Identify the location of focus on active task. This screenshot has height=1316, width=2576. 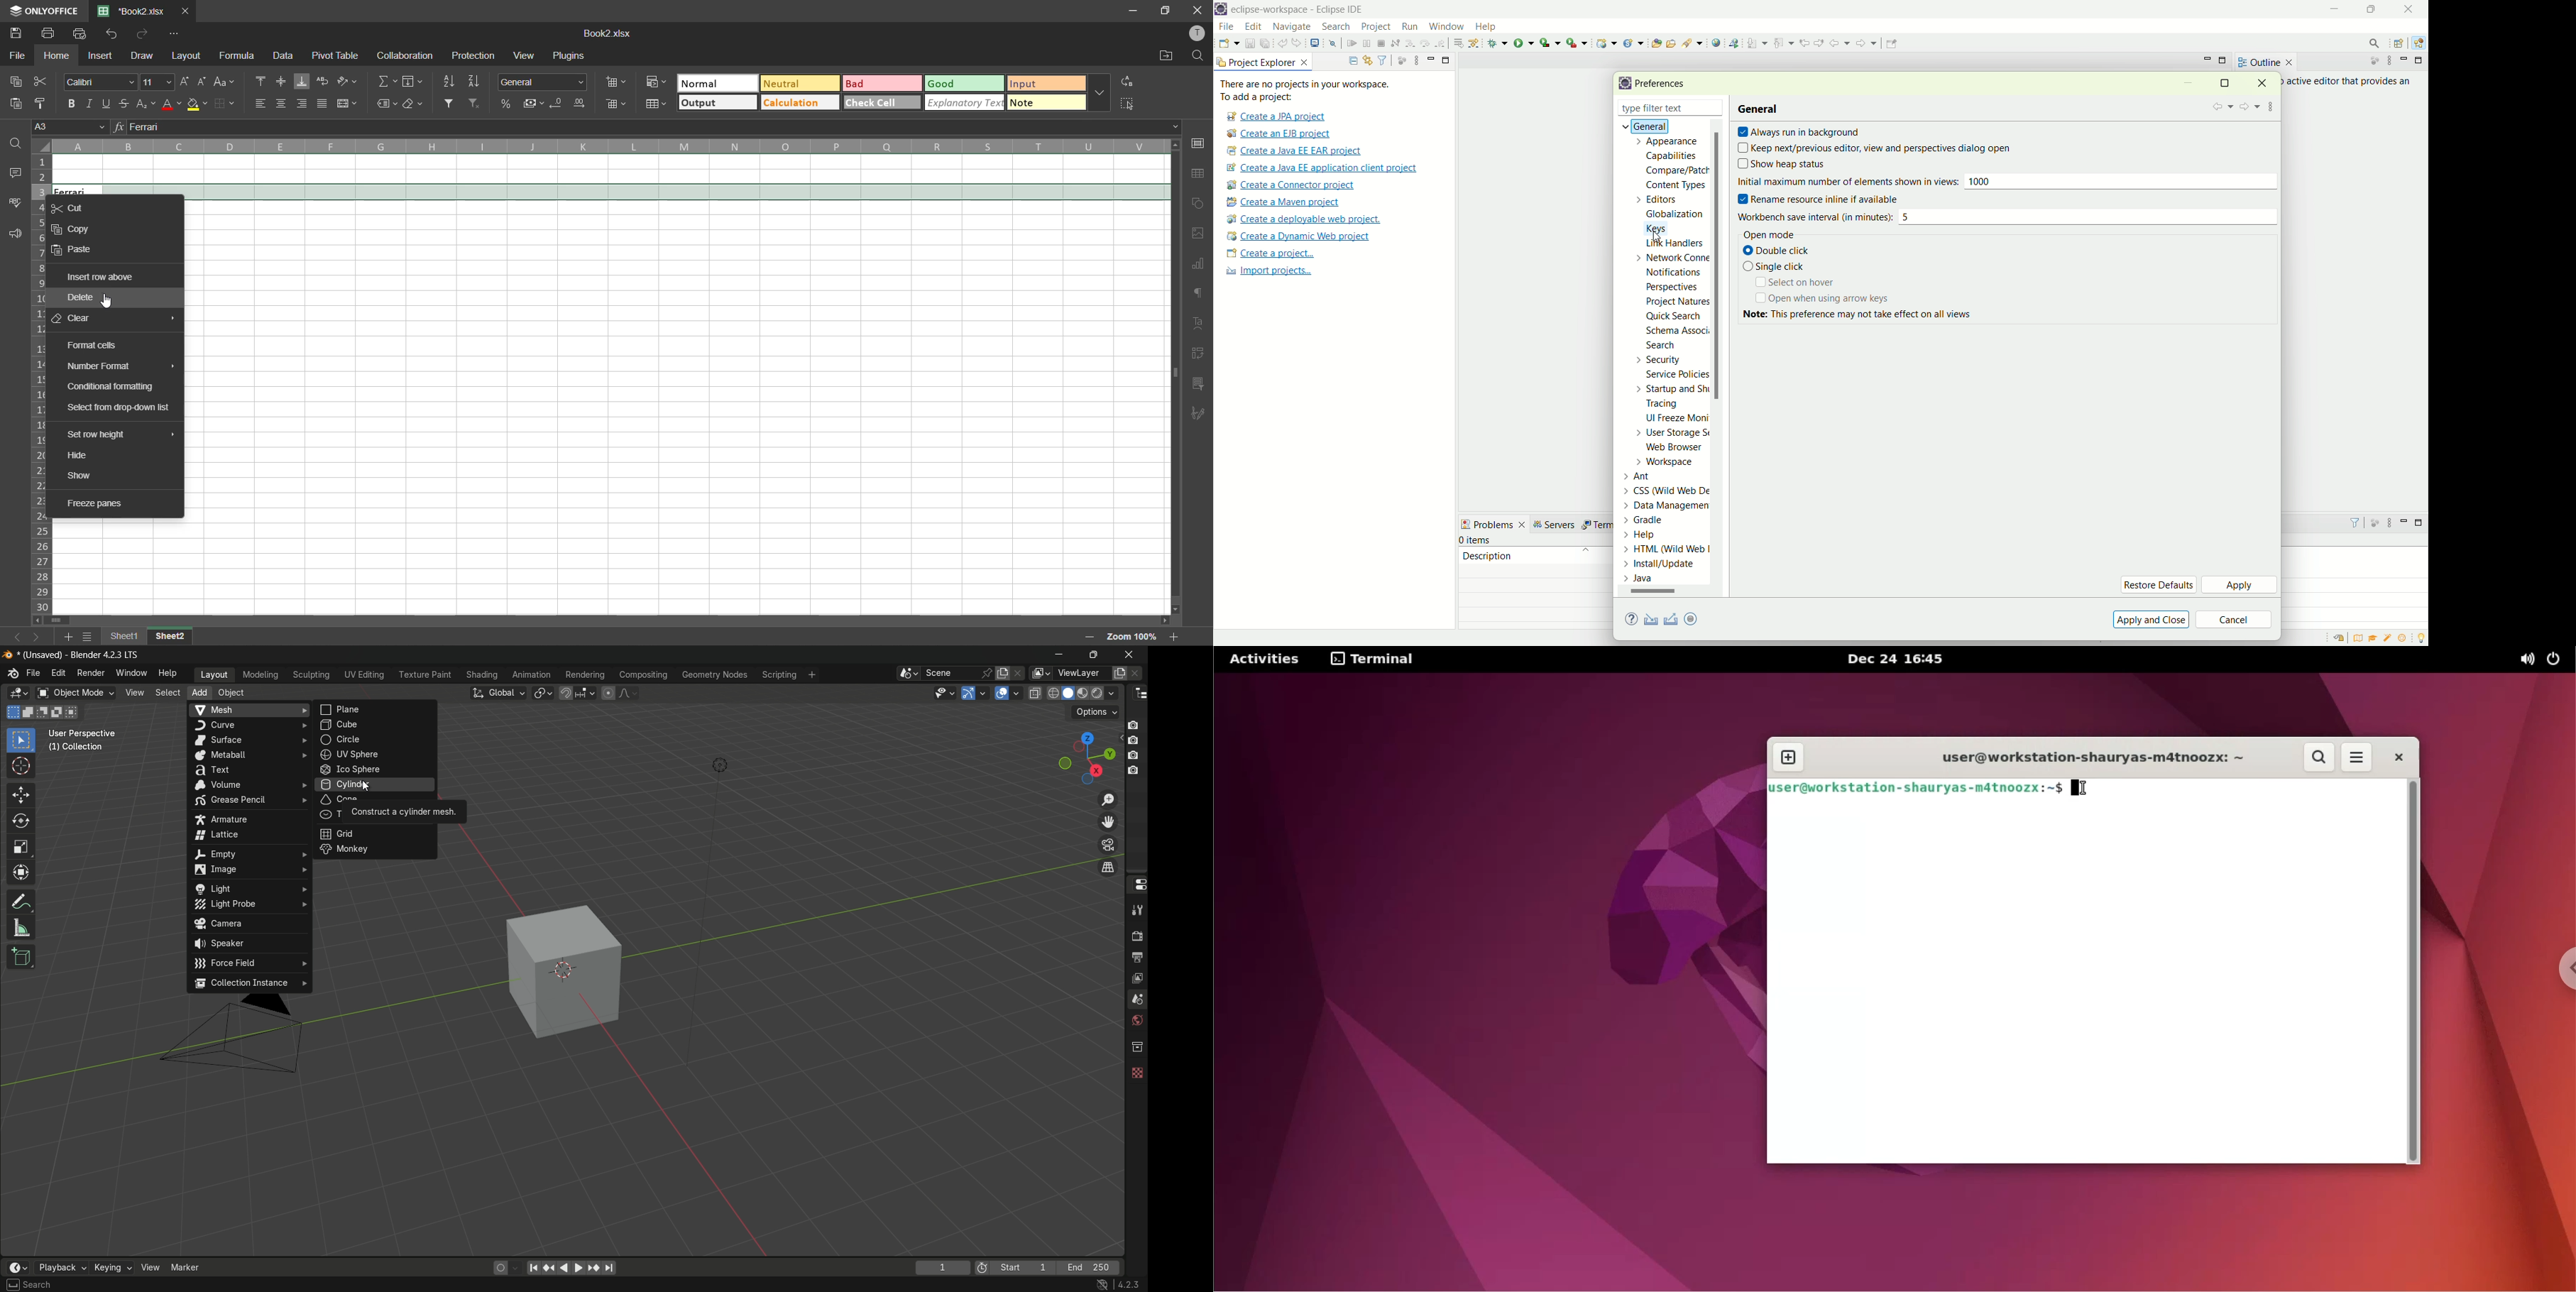
(2369, 61).